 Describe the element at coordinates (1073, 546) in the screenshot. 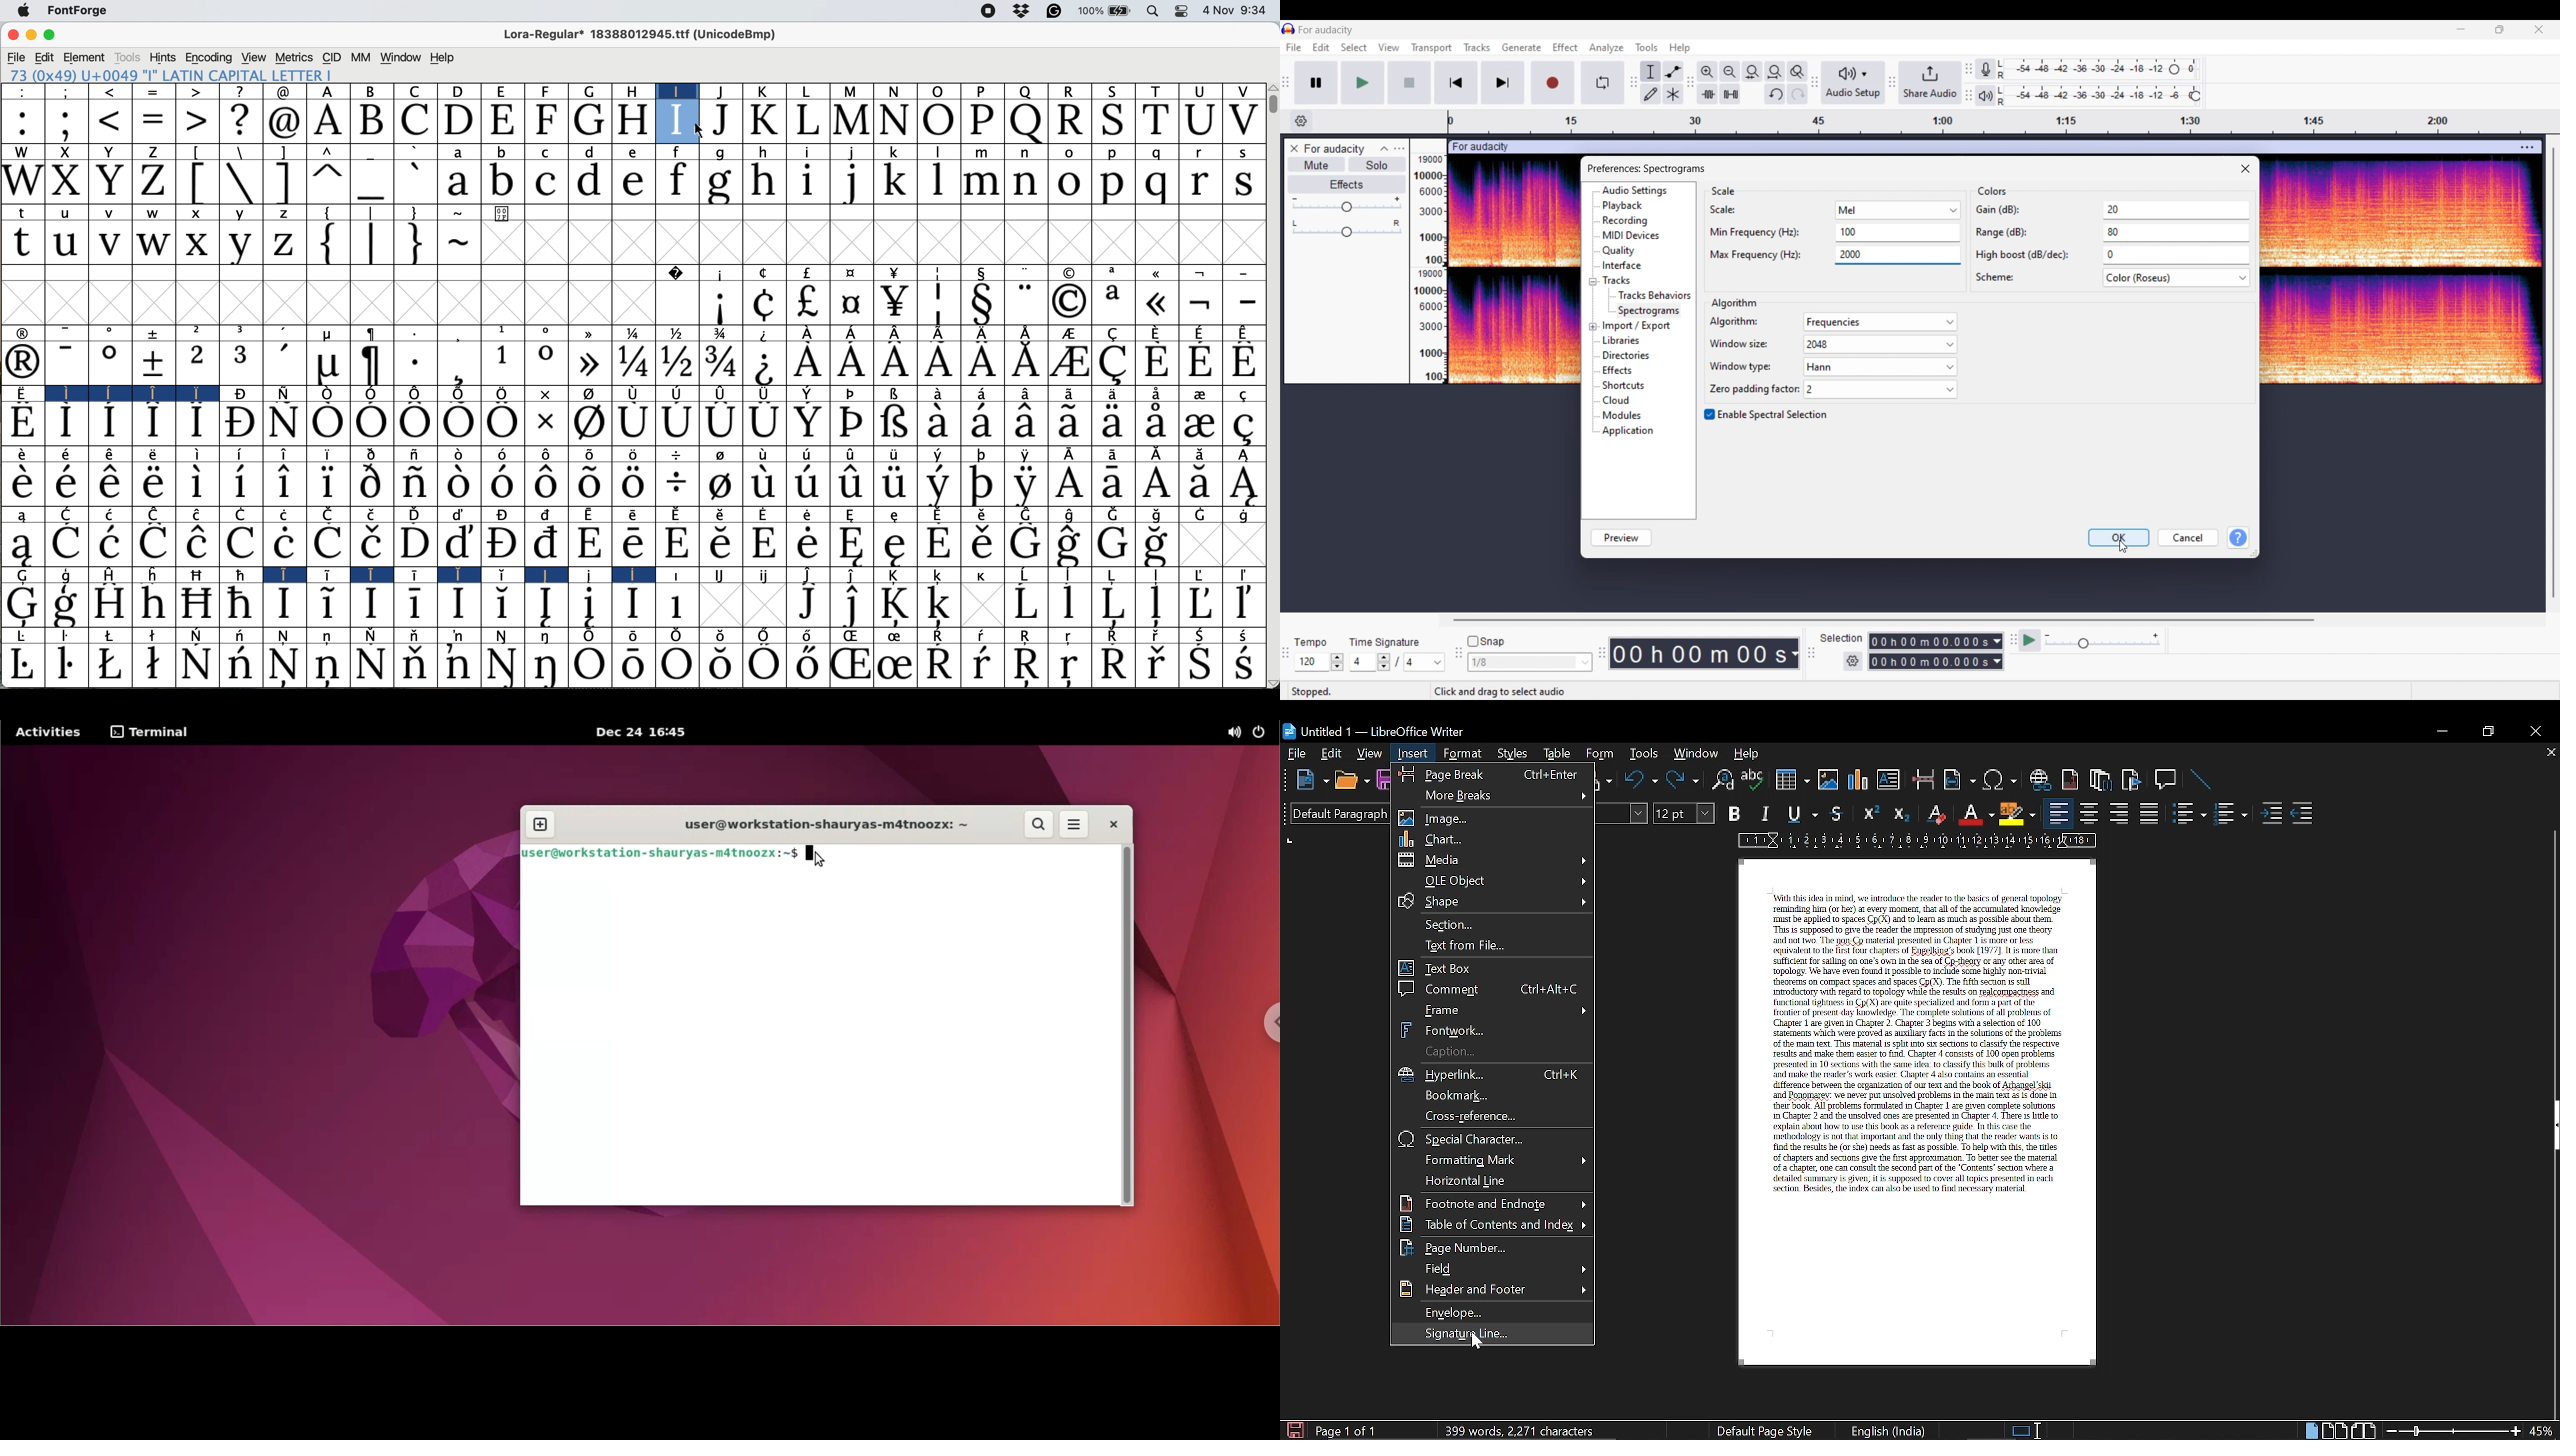

I see `Symbol` at that location.